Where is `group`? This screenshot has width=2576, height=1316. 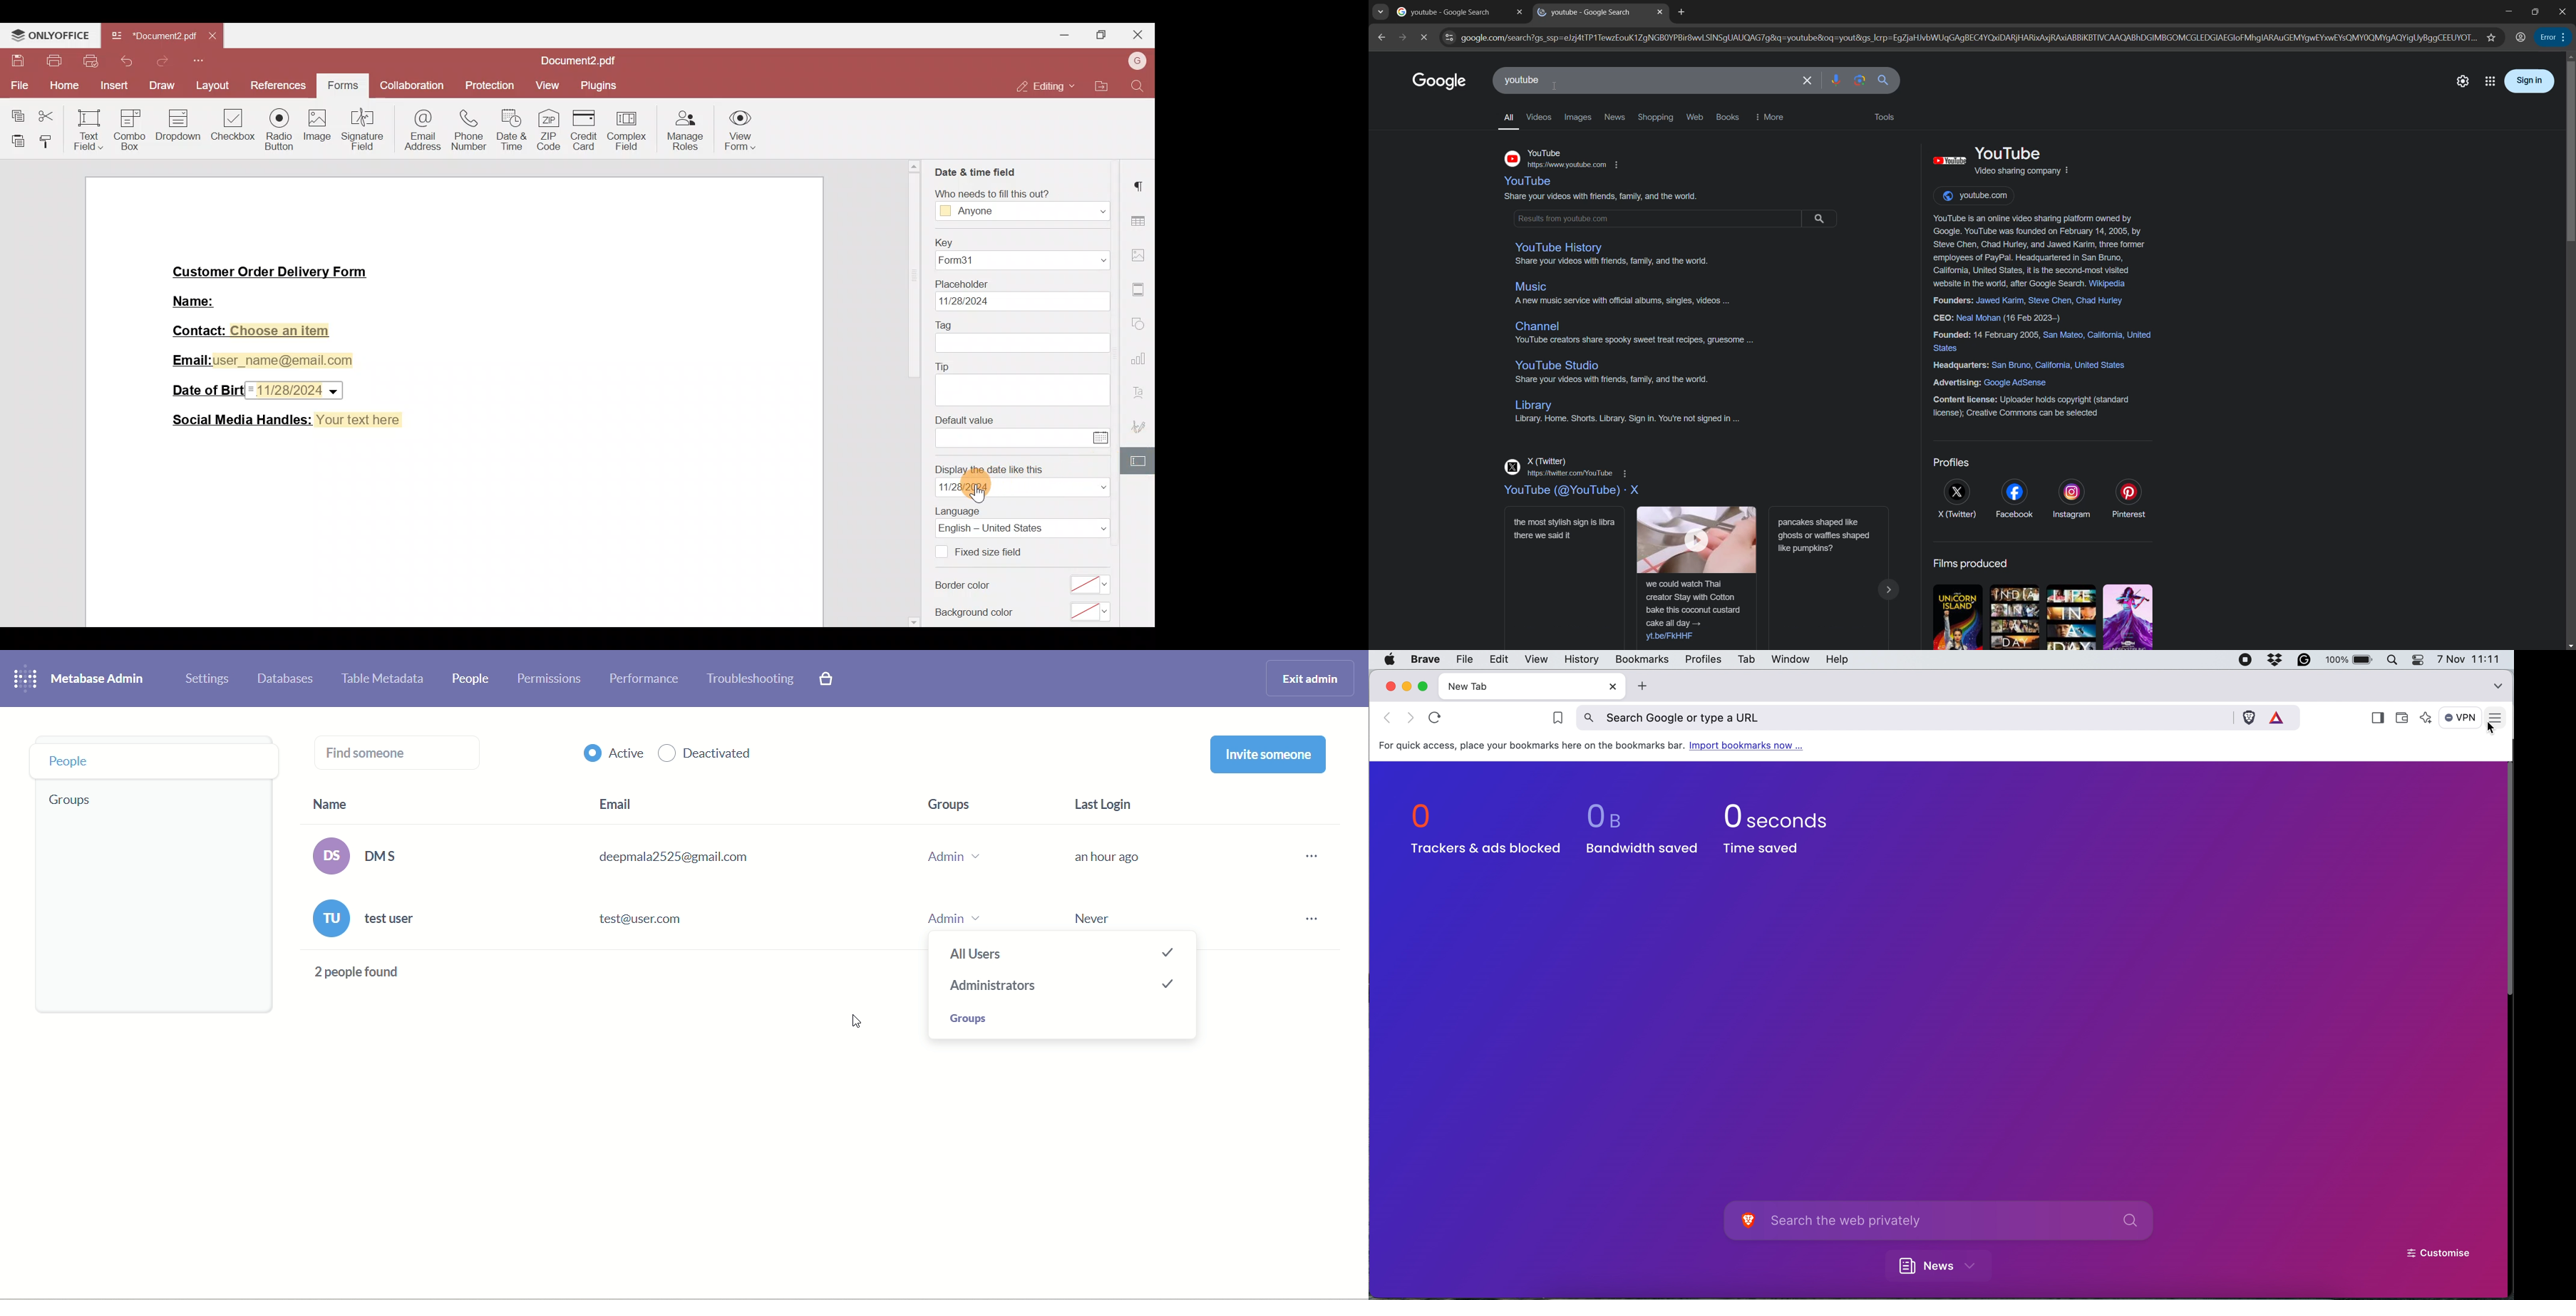
group is located at coordinates (947, 857).